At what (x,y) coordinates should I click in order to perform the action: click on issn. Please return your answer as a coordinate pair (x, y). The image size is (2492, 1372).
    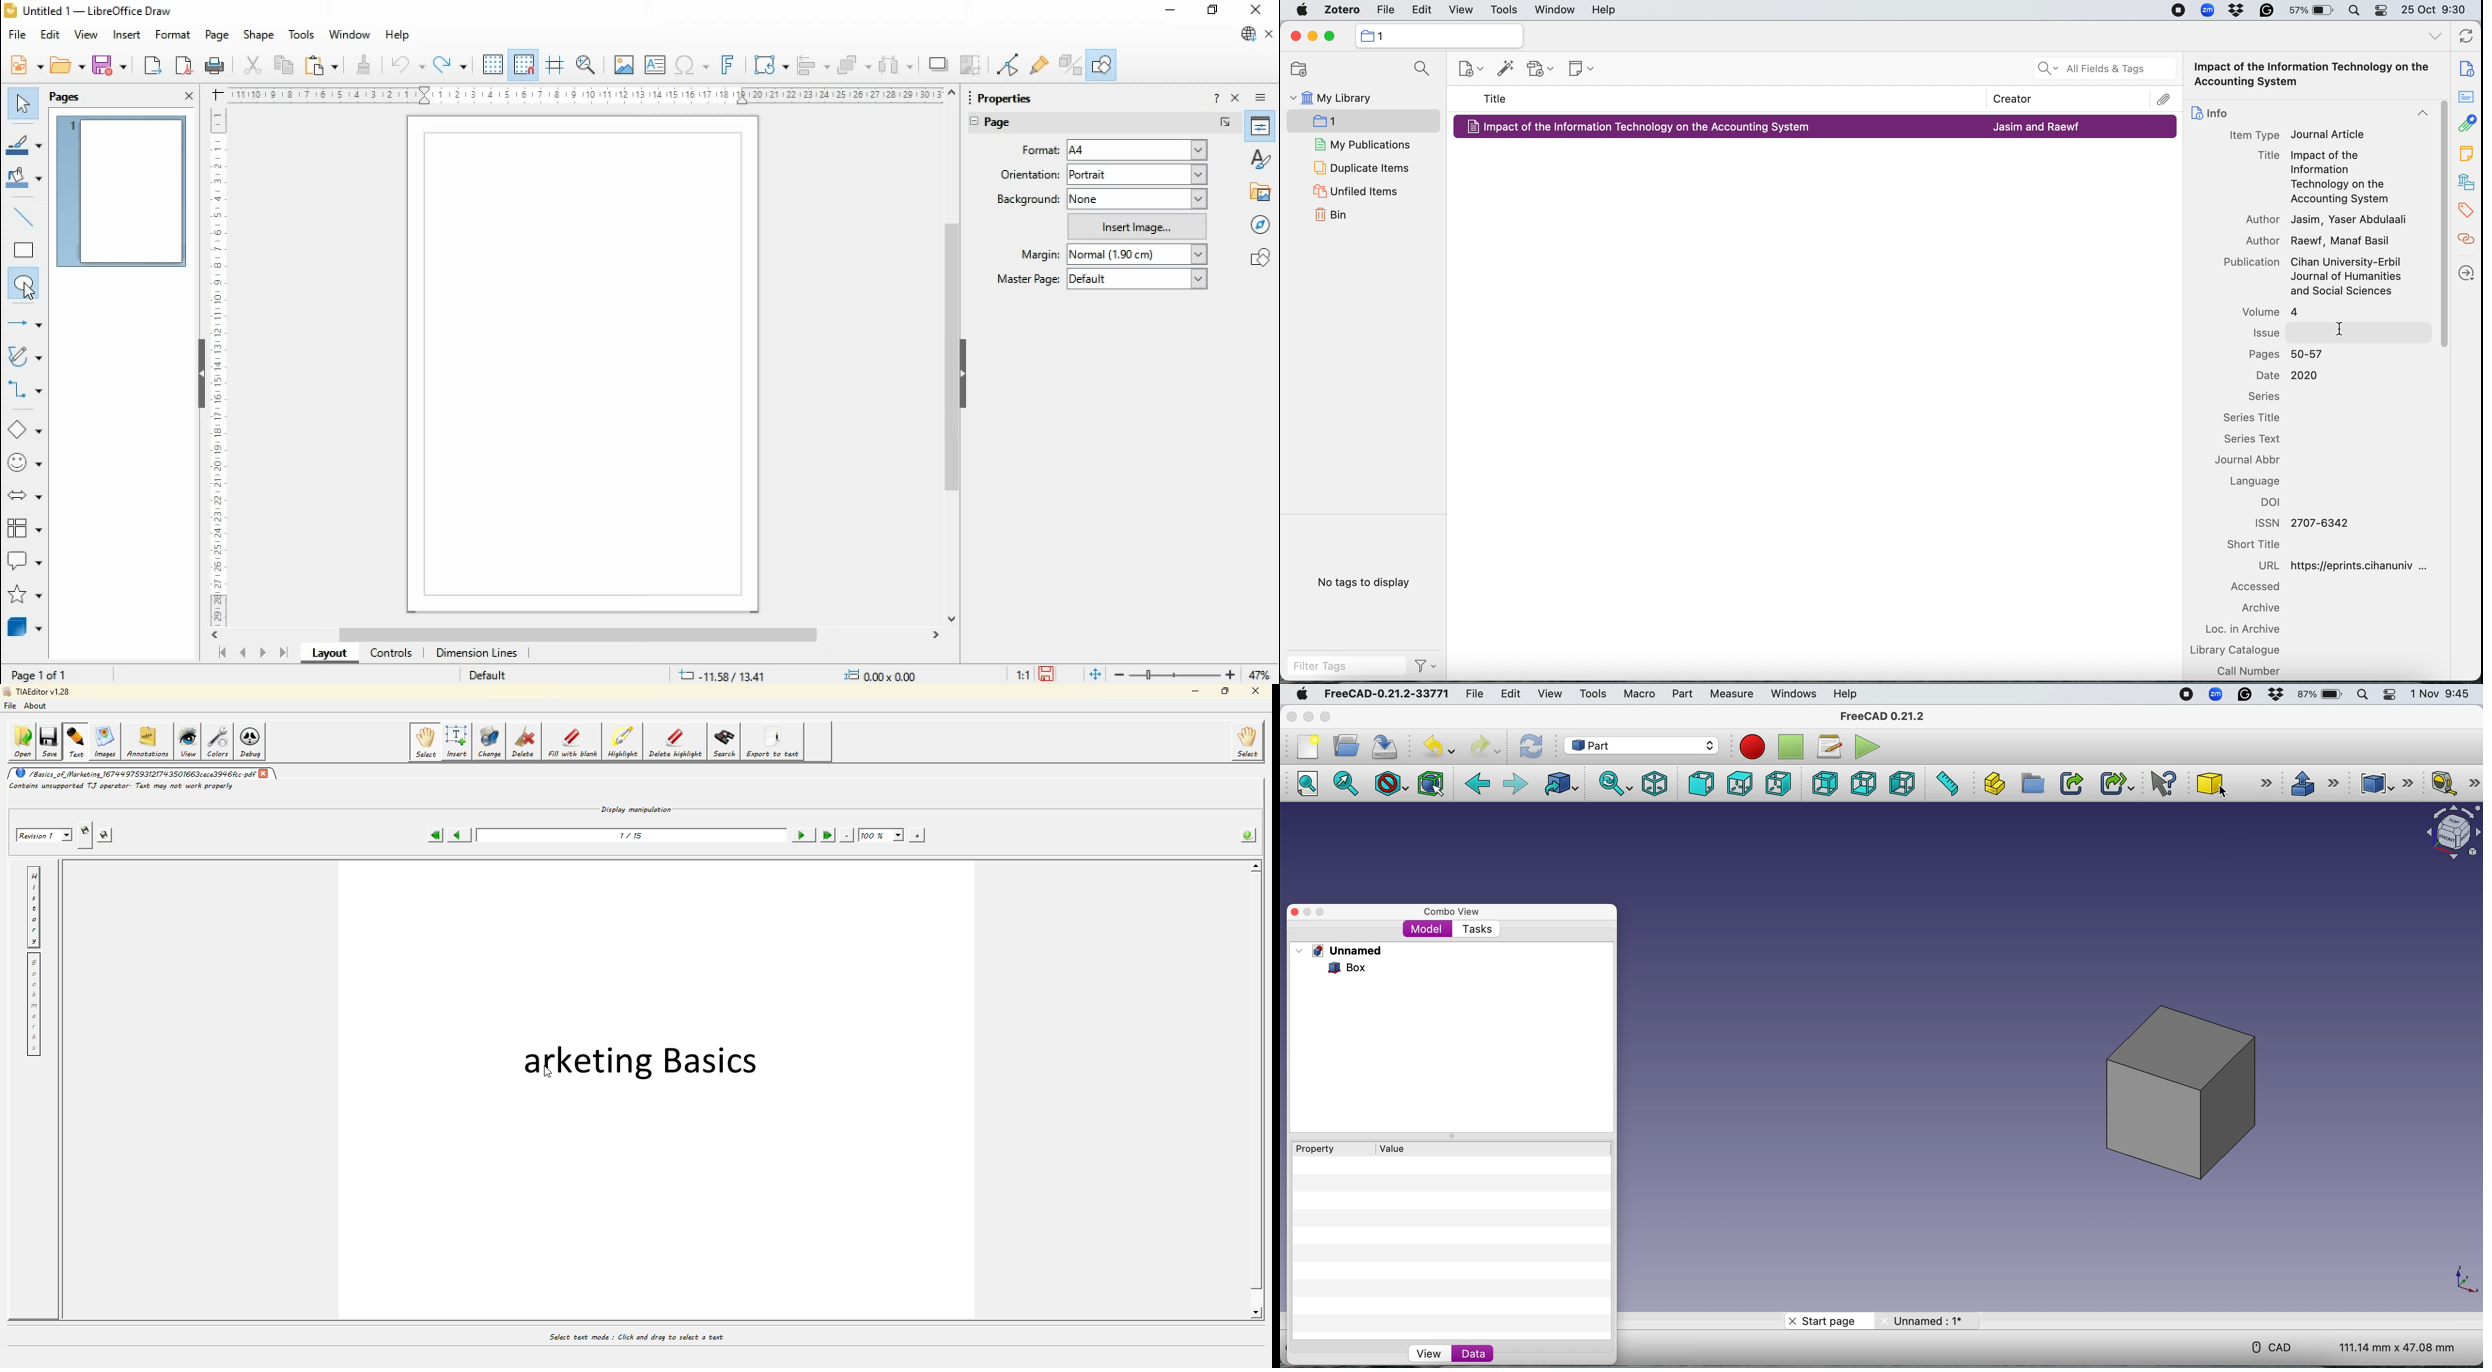
    Looking at the image, I should click on (2299, 522).